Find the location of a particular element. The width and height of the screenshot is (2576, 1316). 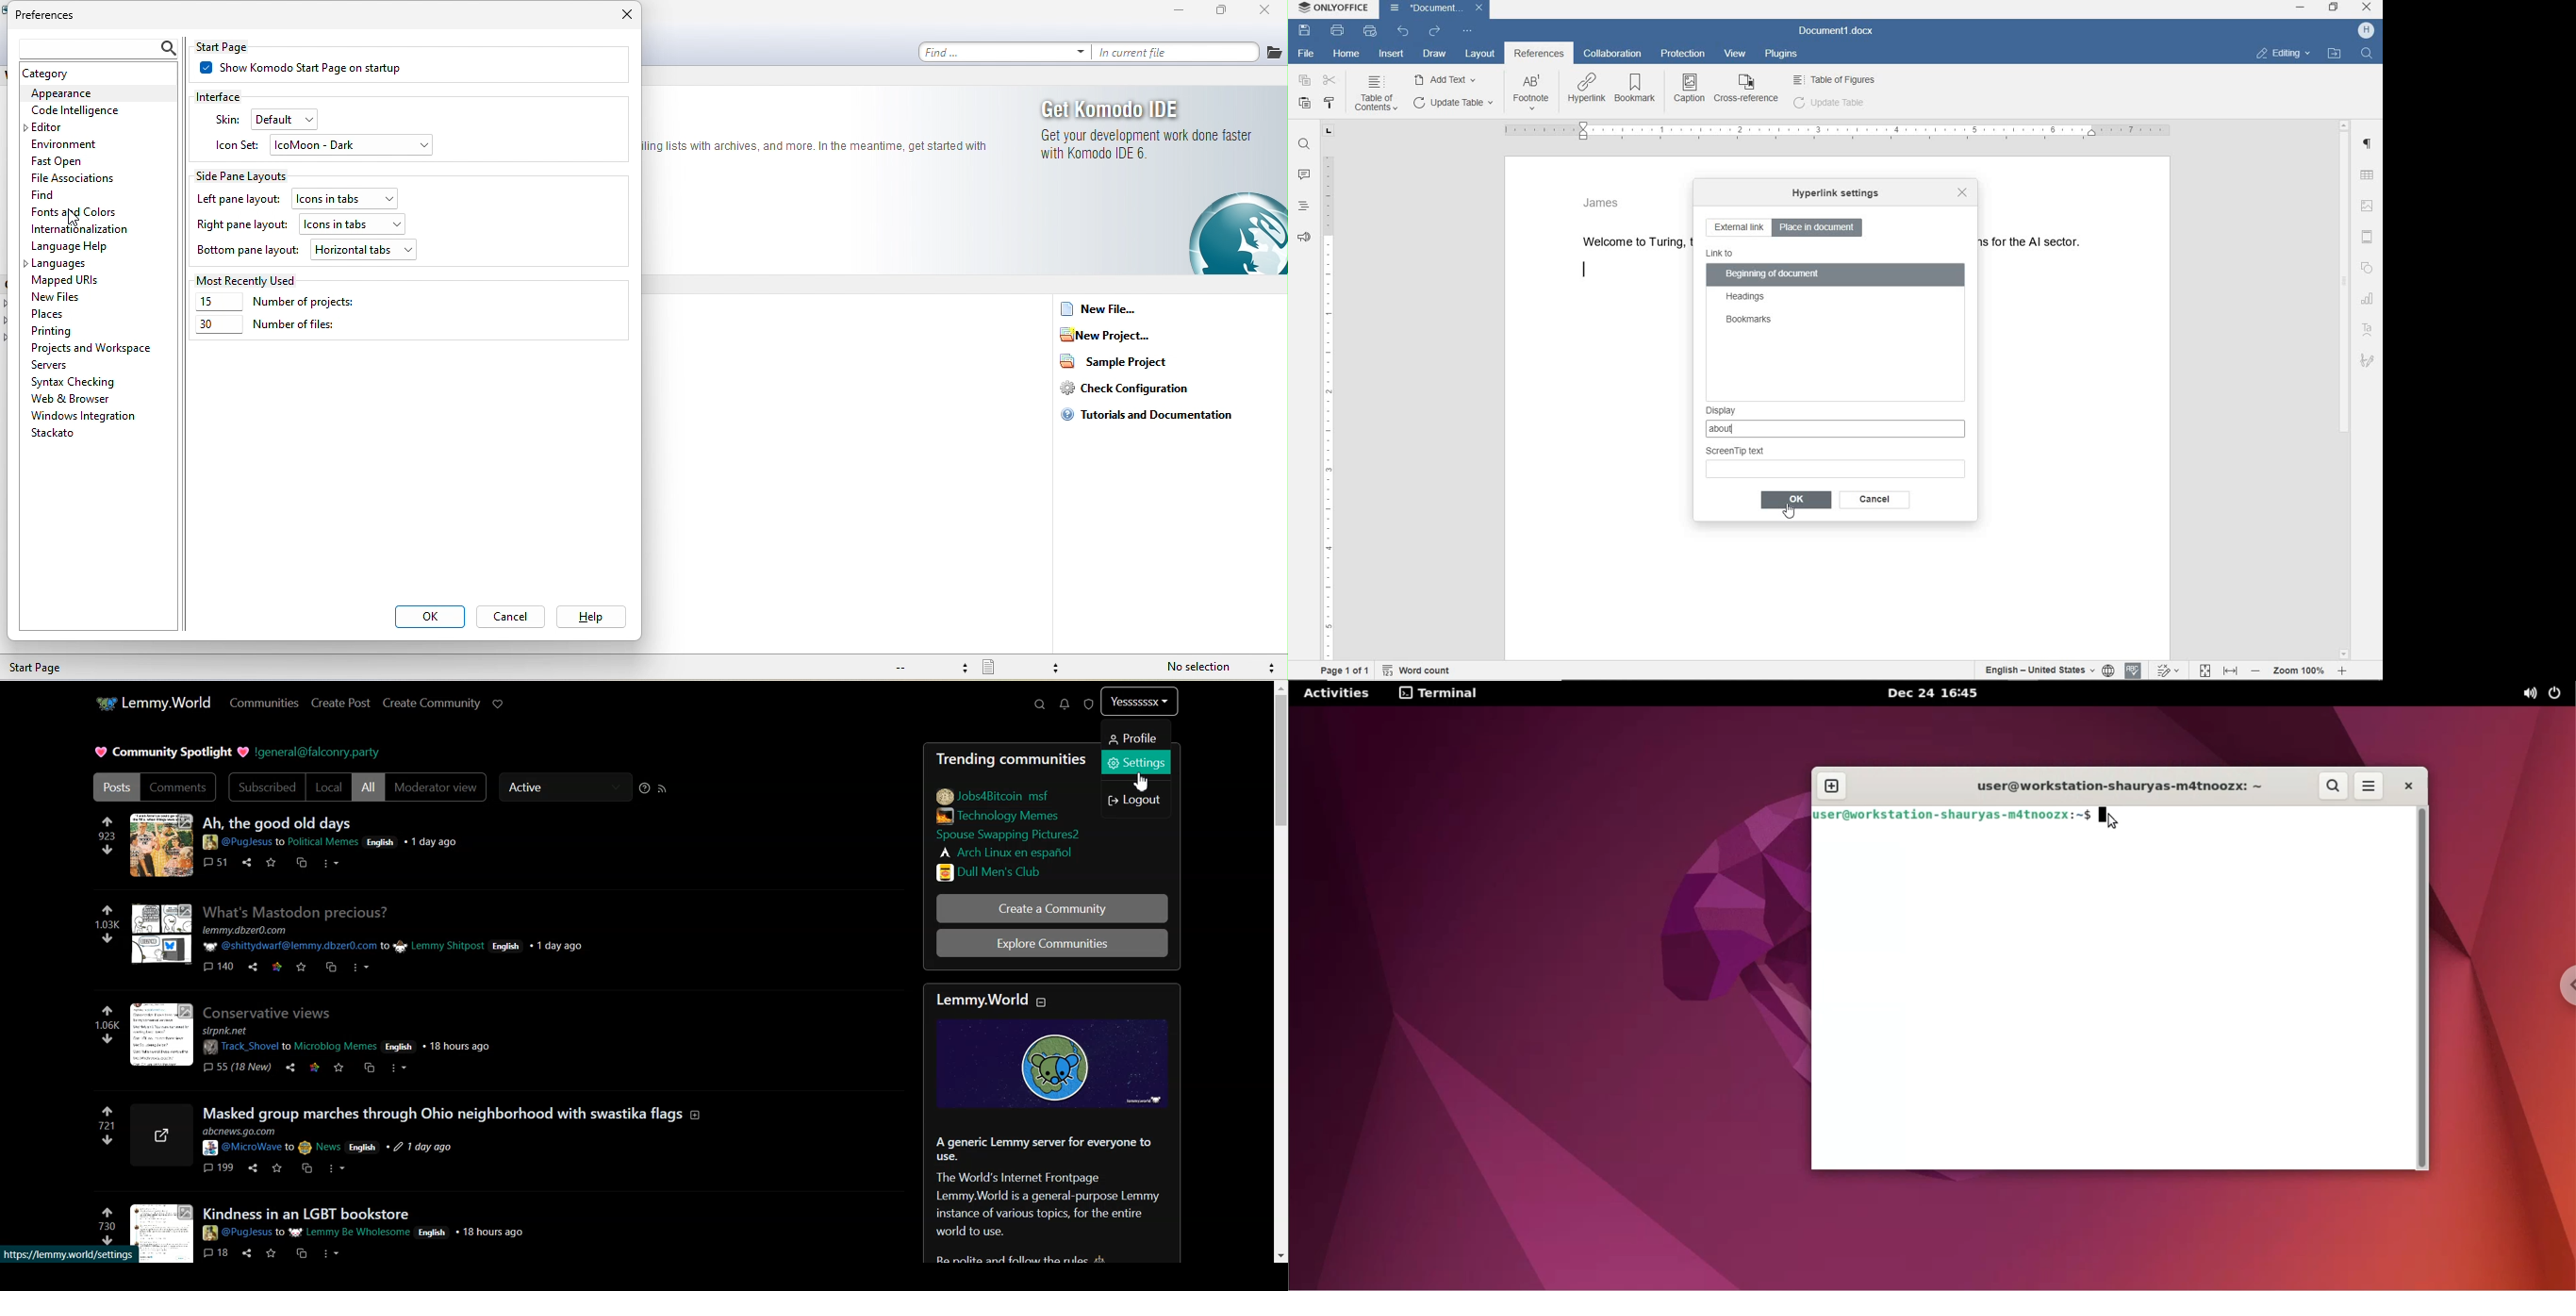

post dteails is located at coordinates (343, 1141).